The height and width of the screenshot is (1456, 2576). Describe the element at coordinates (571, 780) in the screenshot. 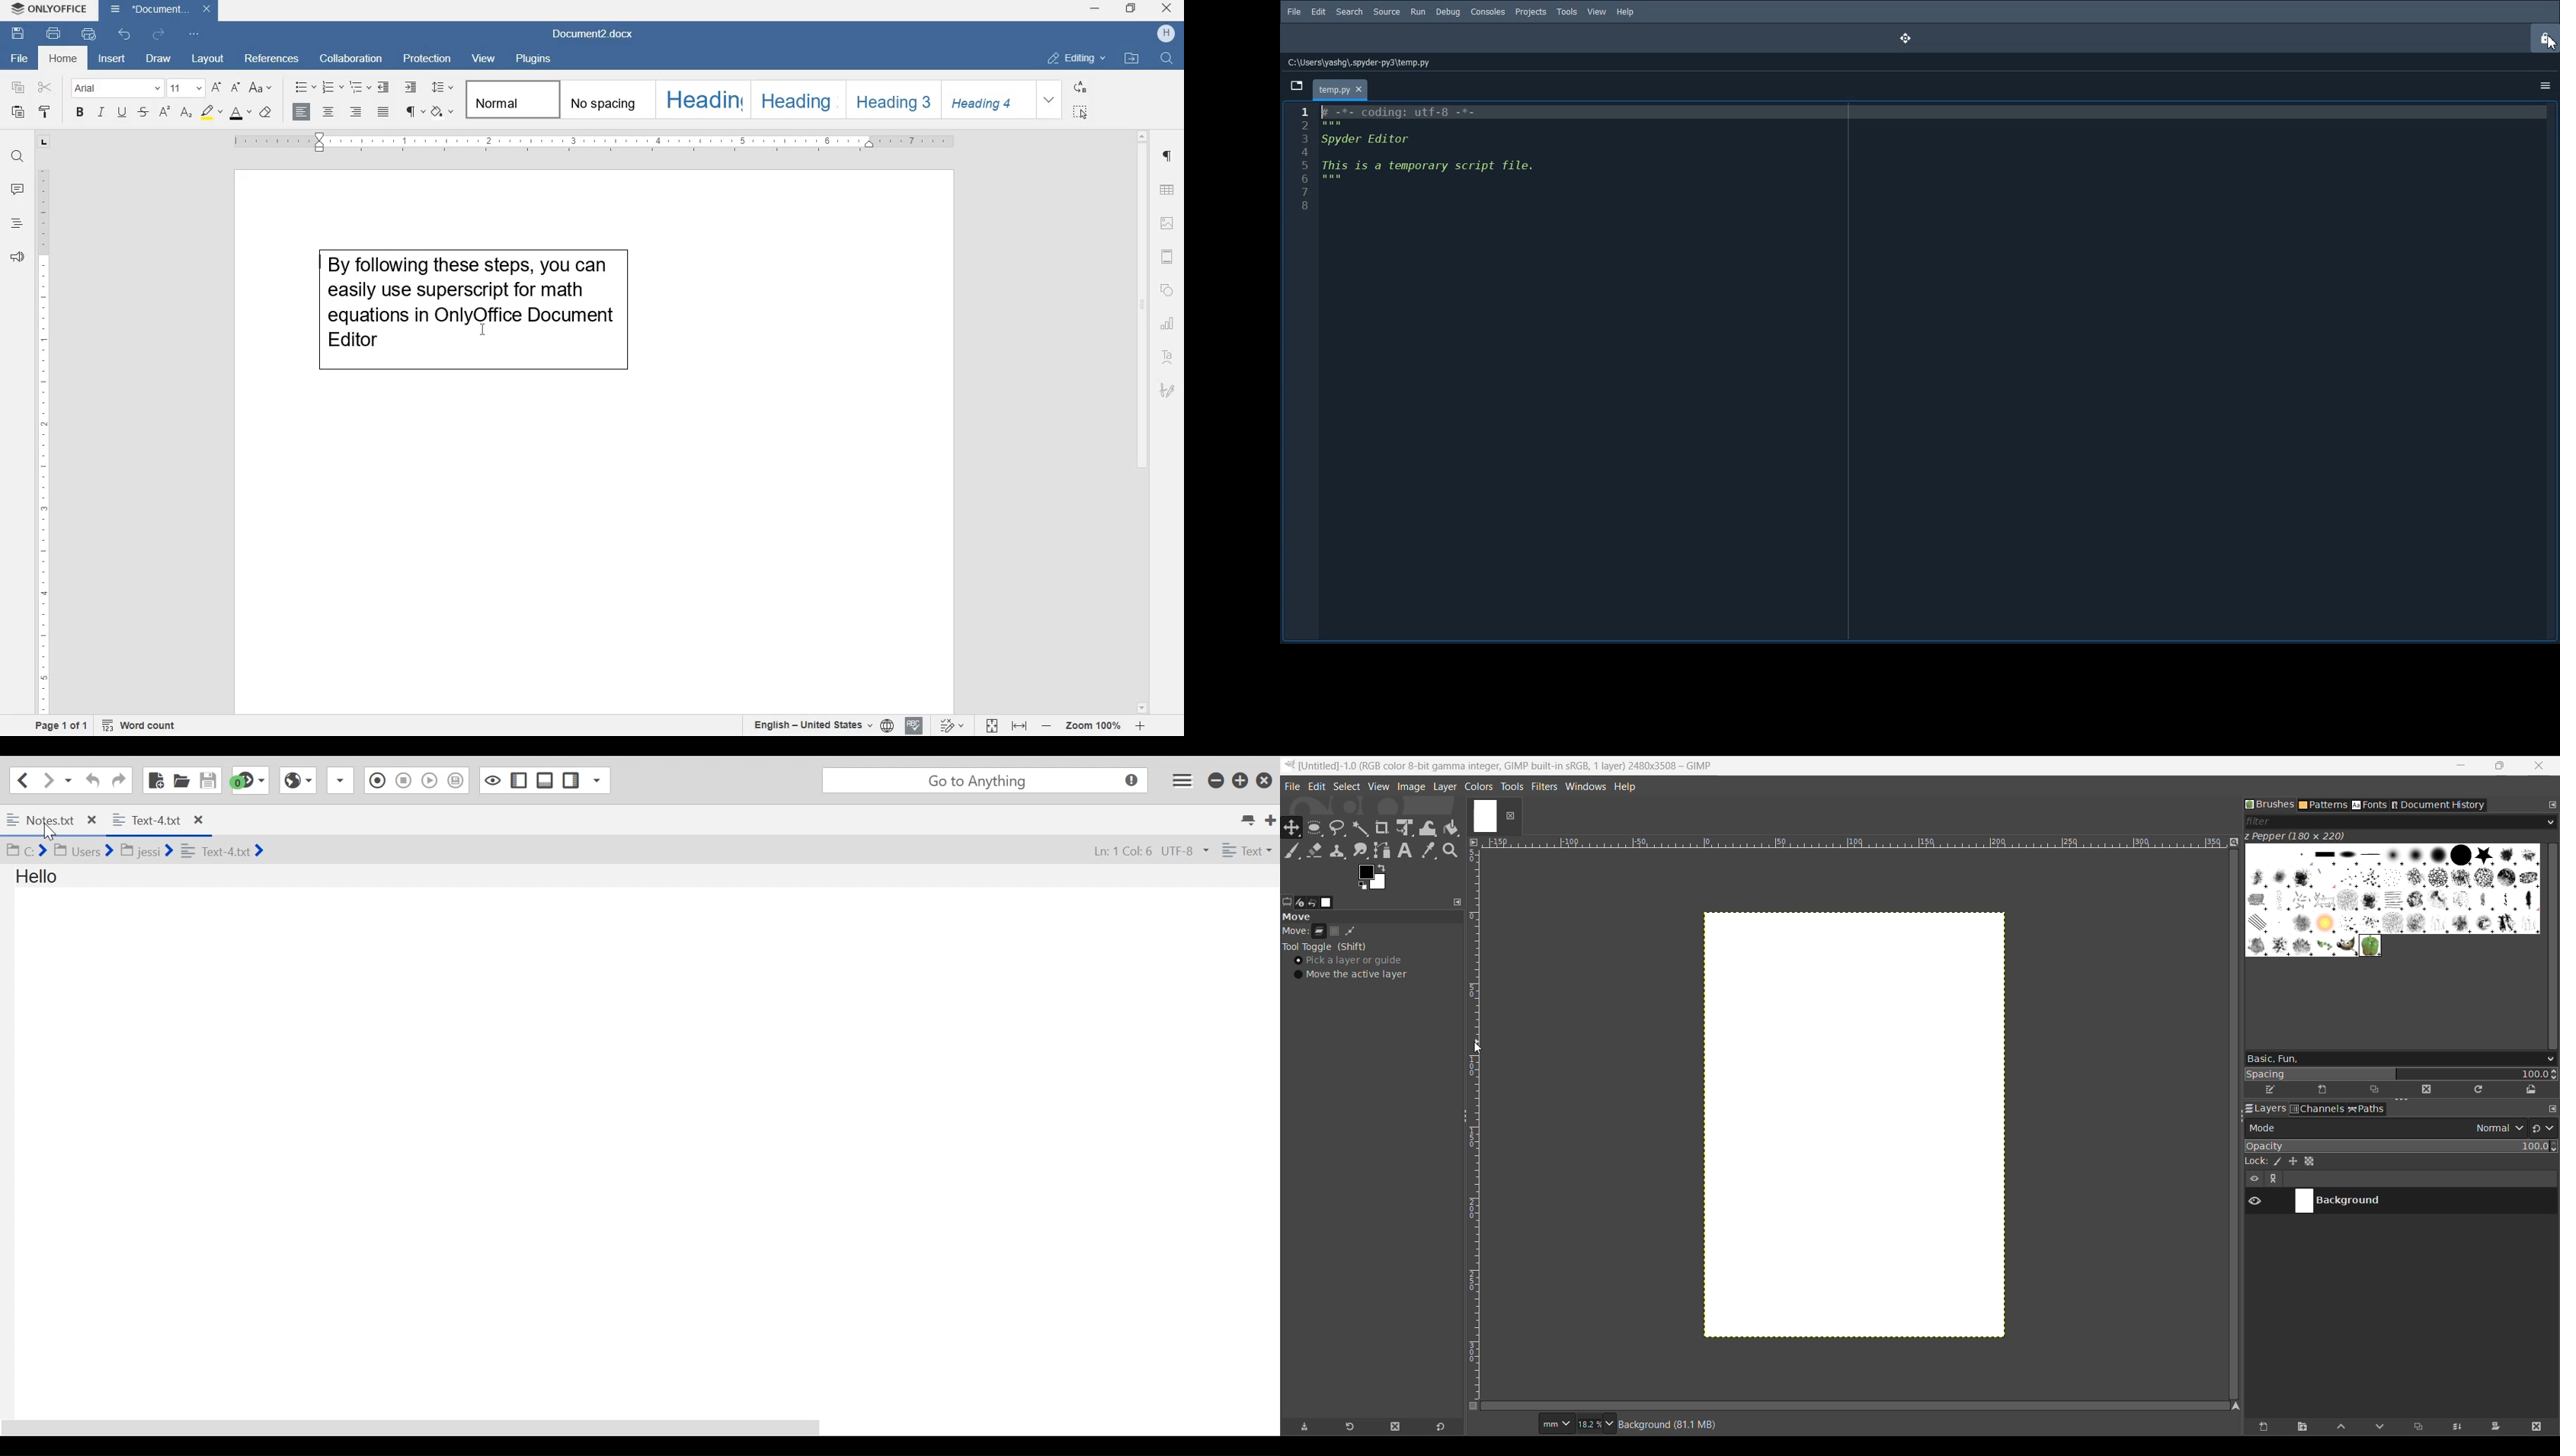

I see `Show/Hide Right Pane ` at that location.